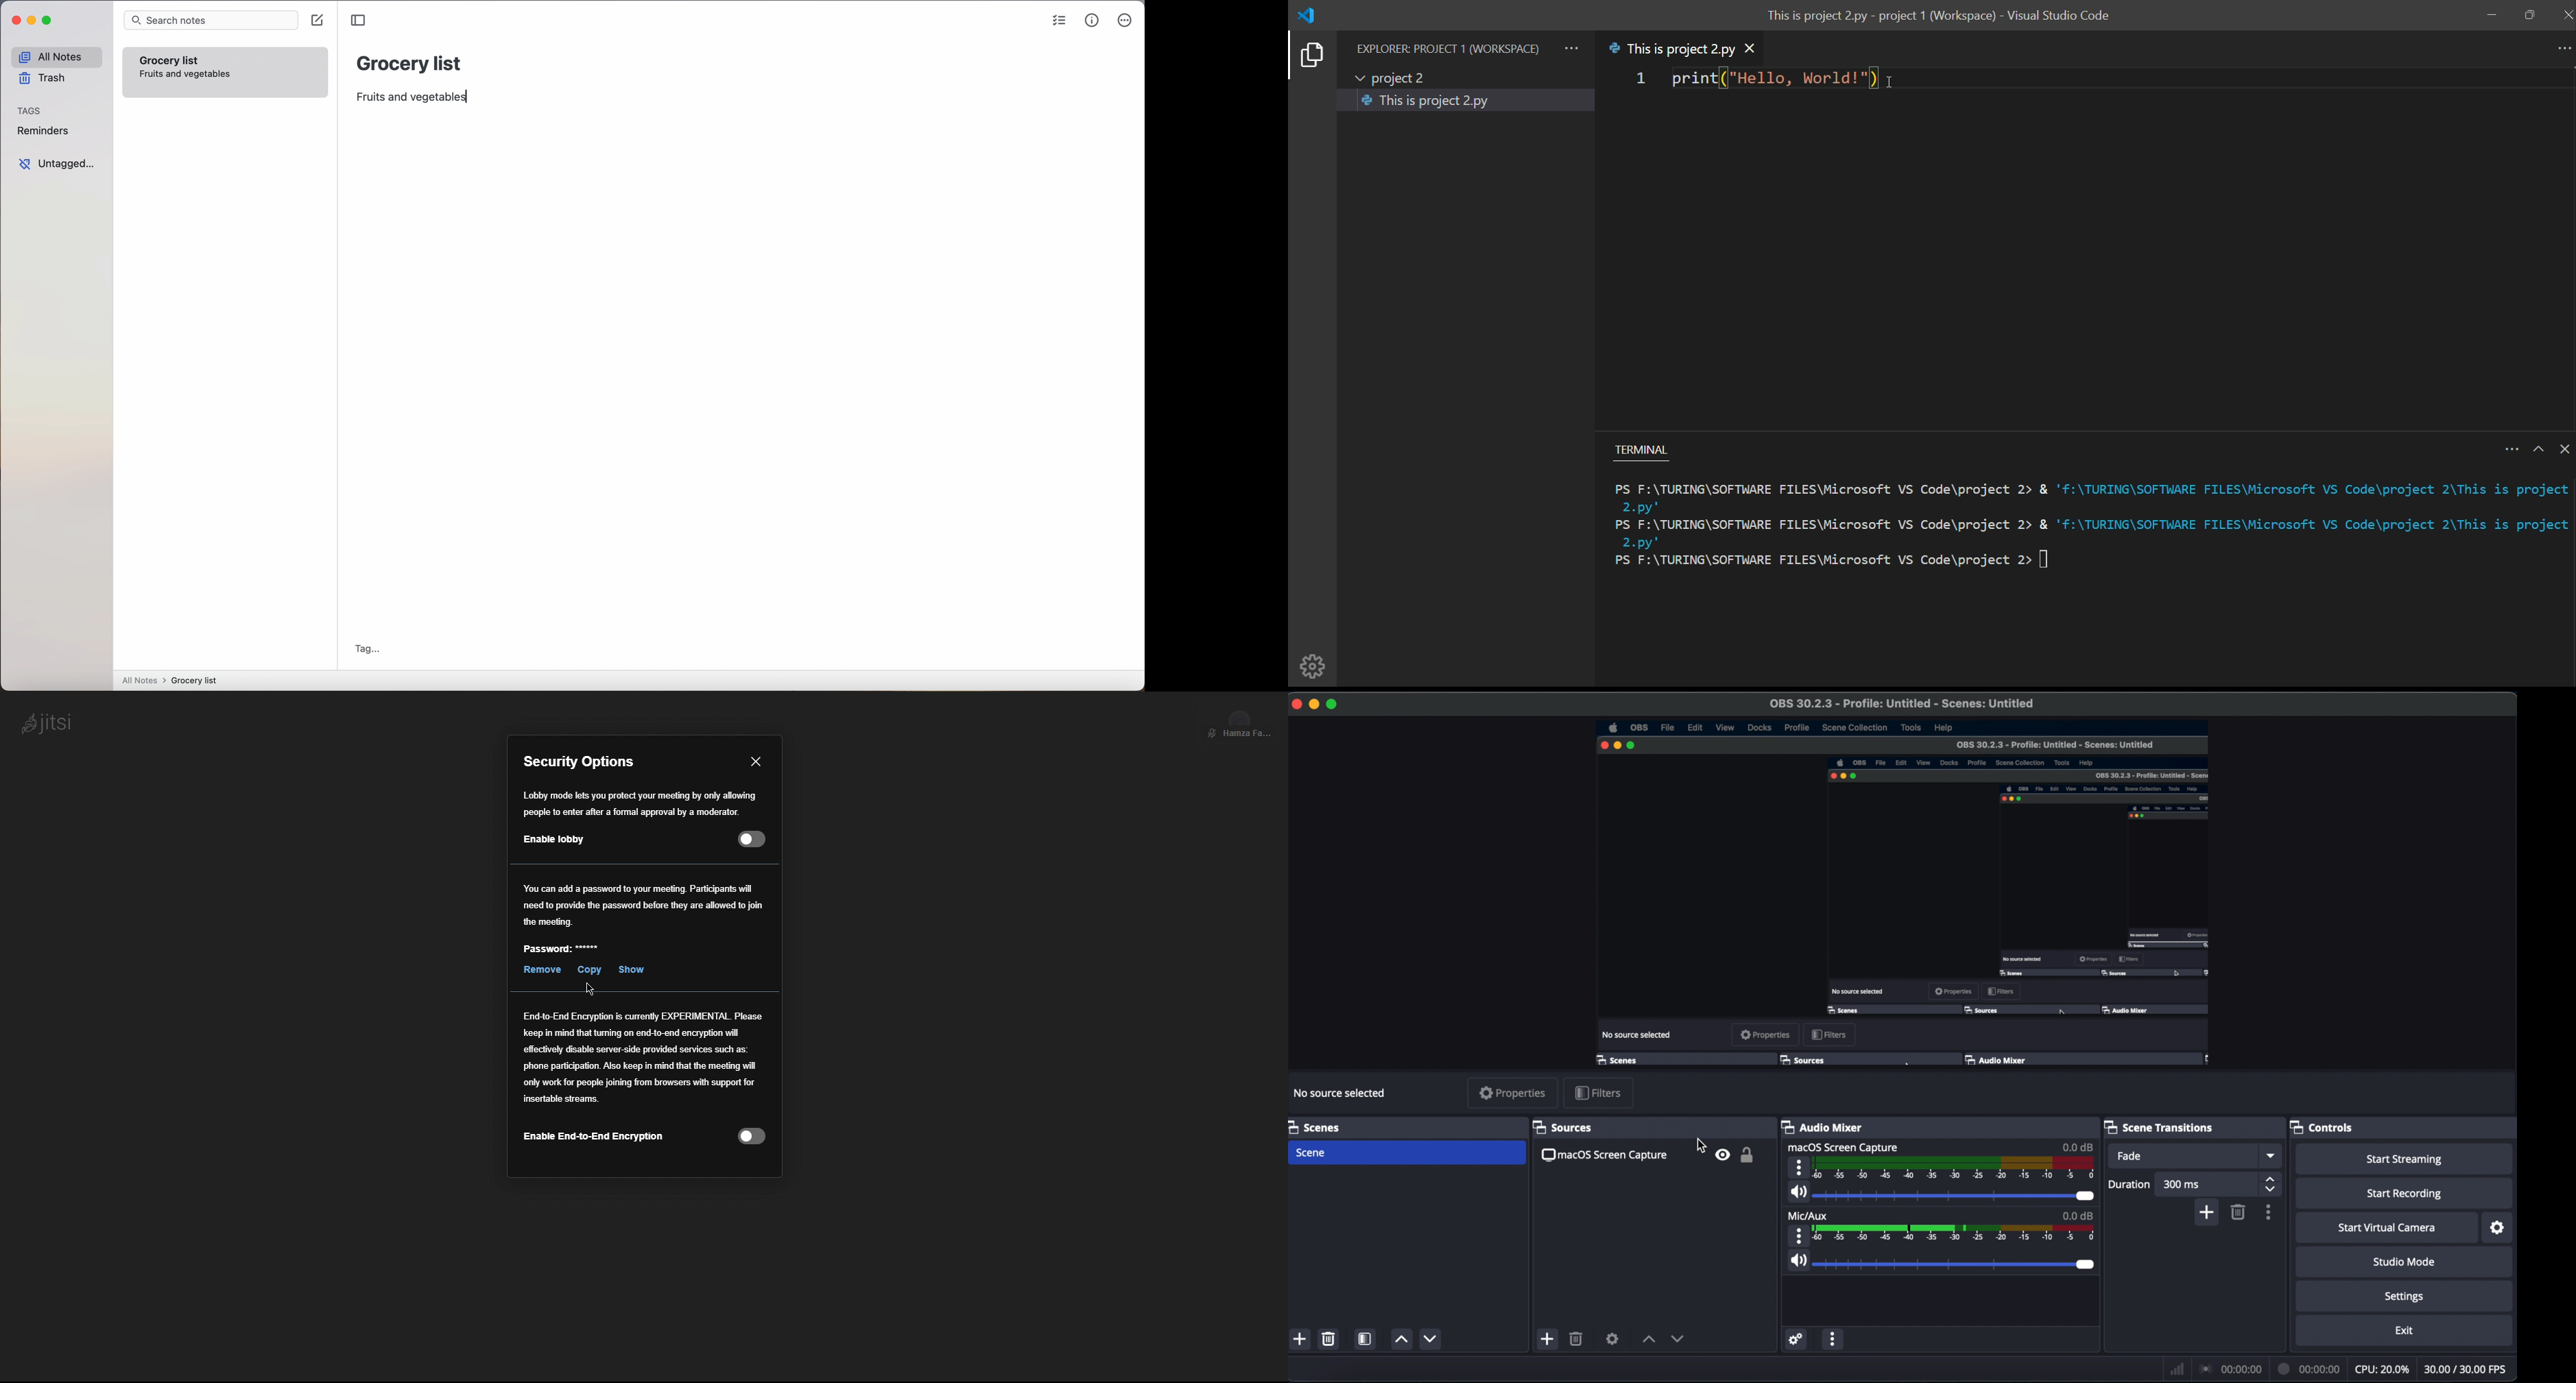 The height and width of the screenshot is (1400, 2576). Describe the element at coordinates (1796, 1339) in the screenshot. I see `advanced audio properties` at that location.